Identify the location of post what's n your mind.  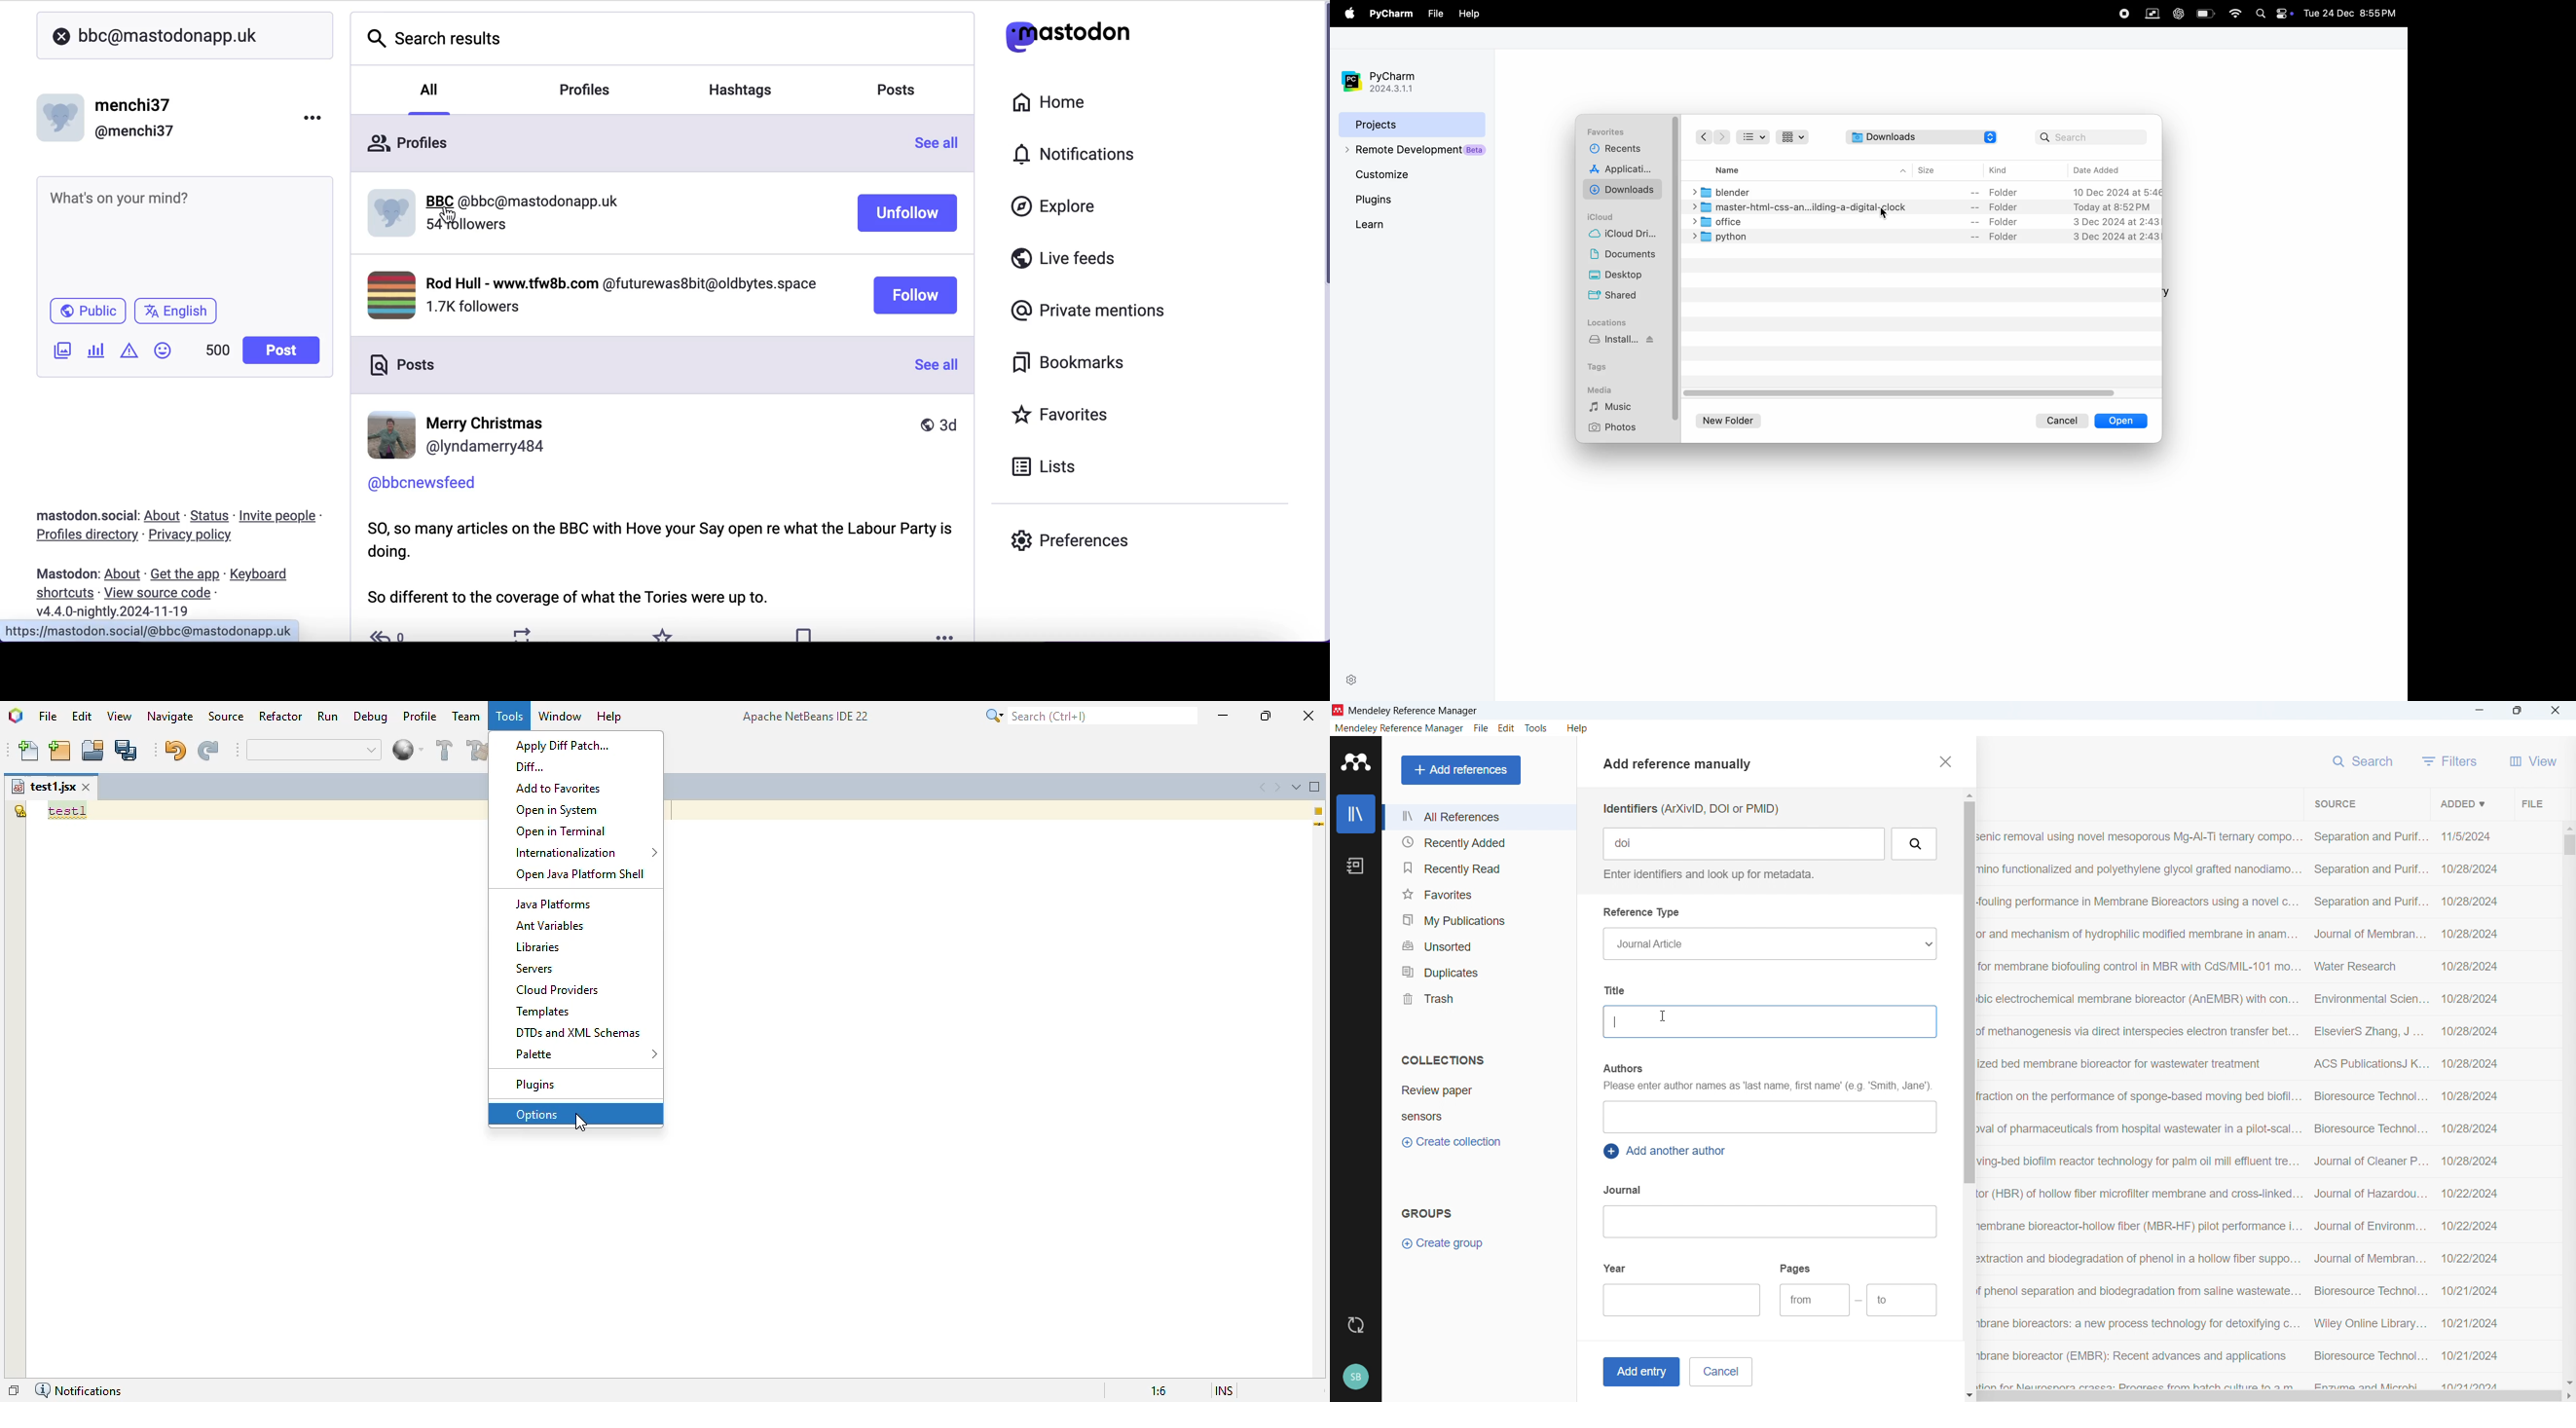
(185, 234).